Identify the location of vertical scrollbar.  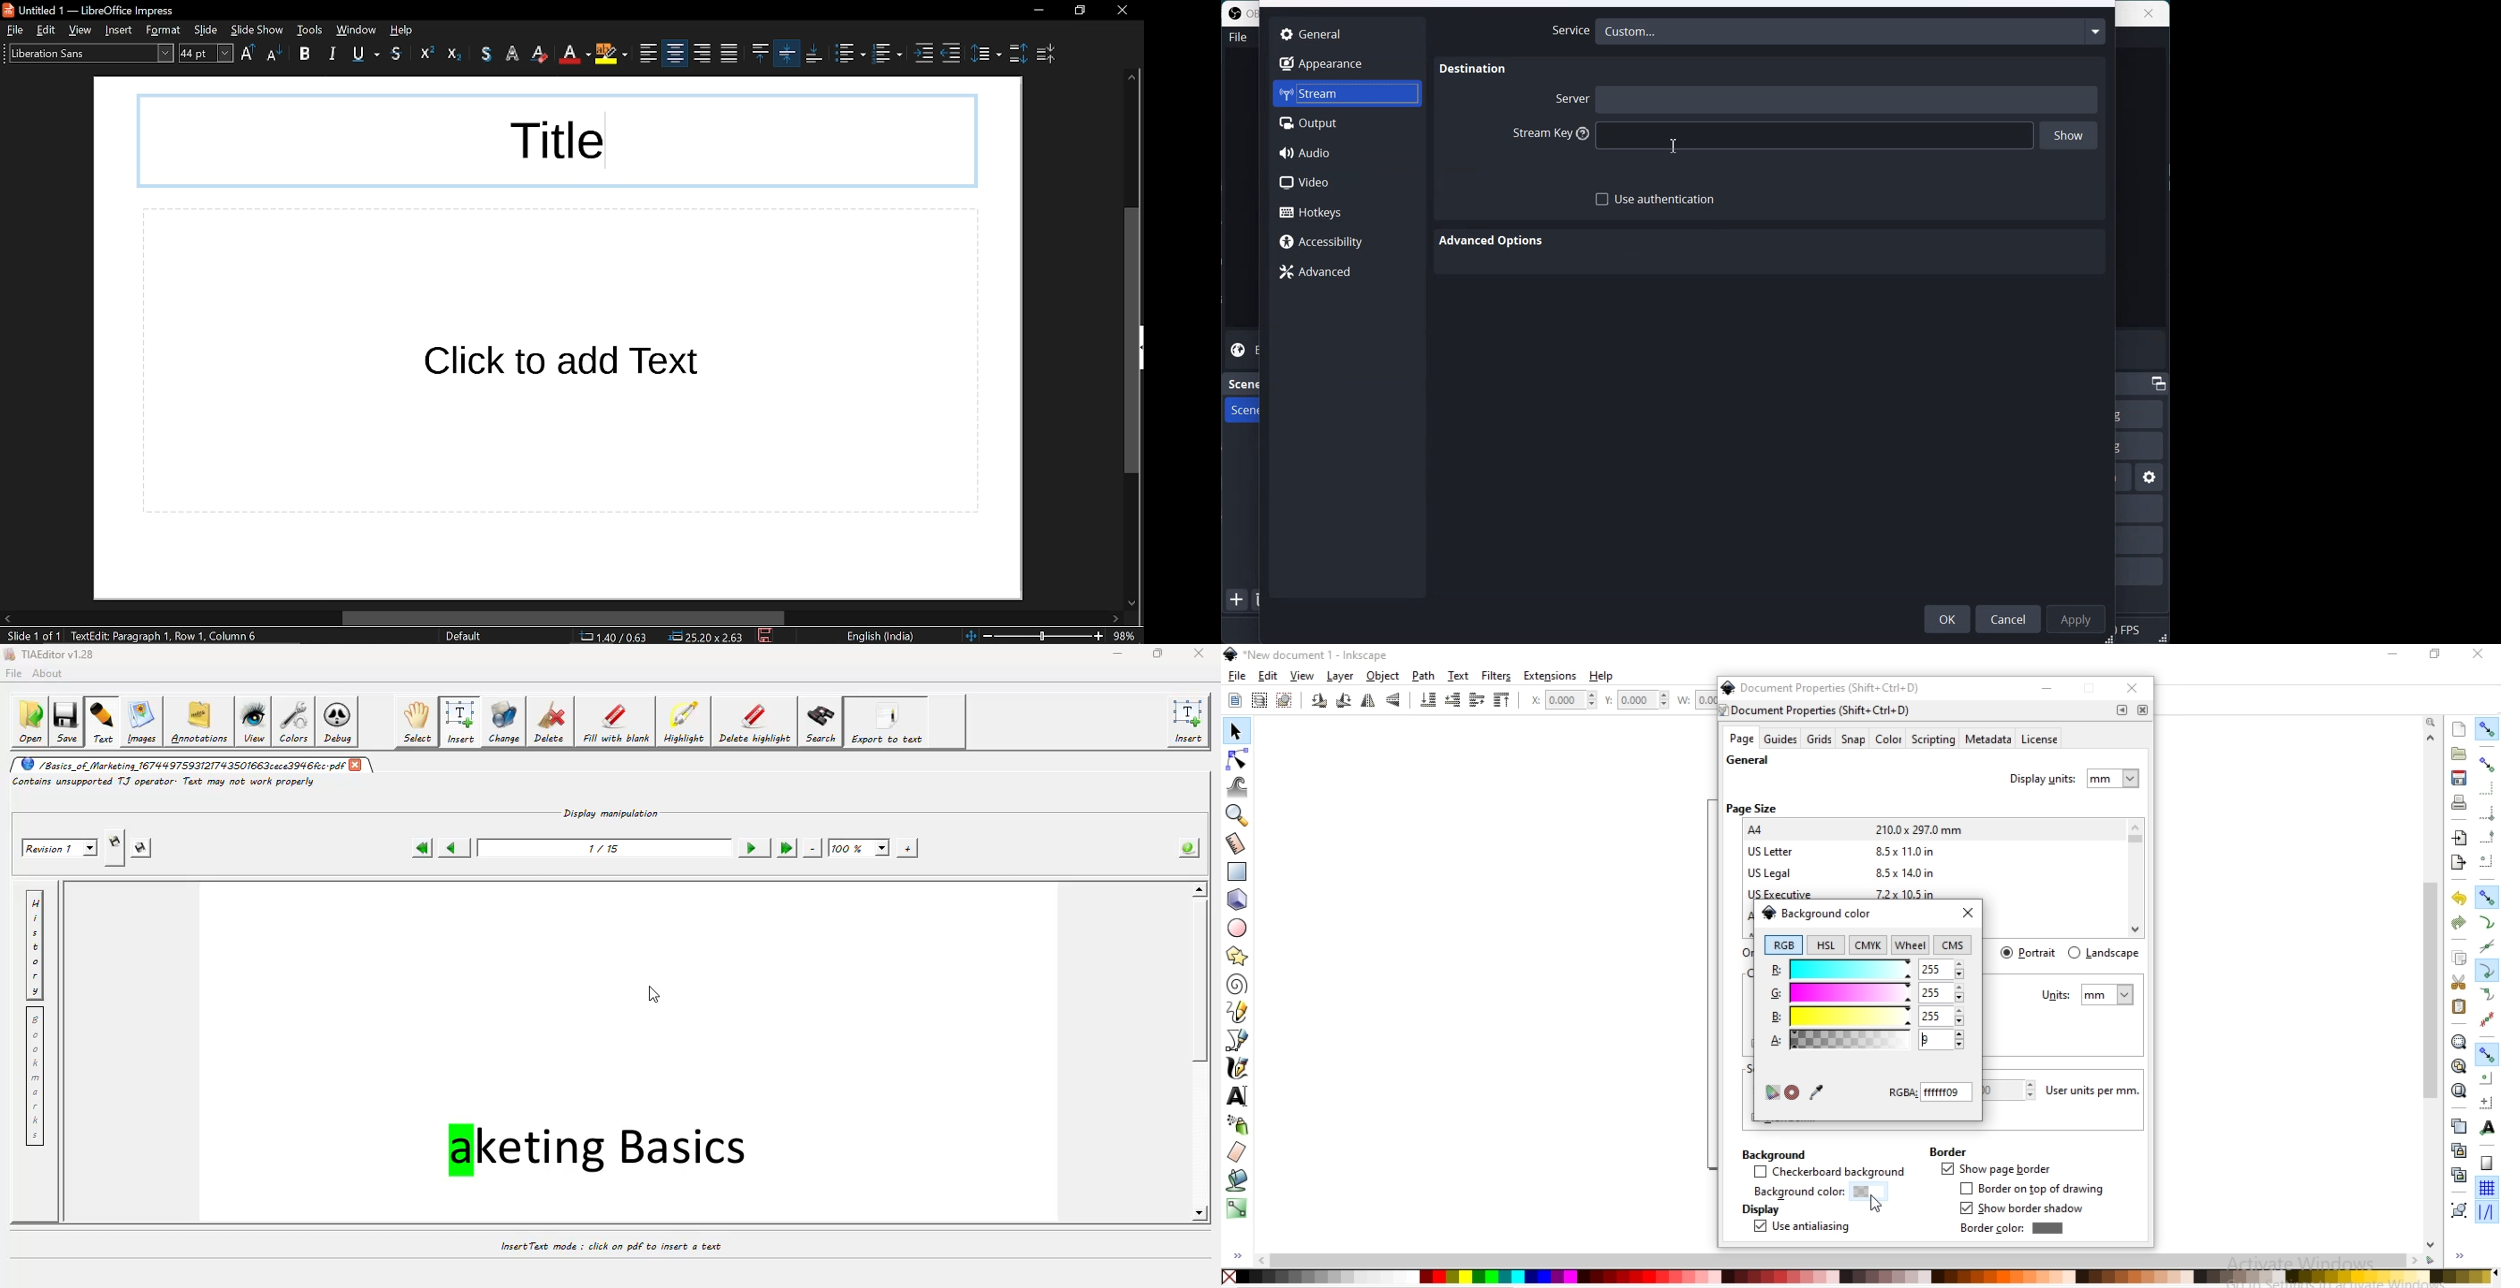
(1131, 342).